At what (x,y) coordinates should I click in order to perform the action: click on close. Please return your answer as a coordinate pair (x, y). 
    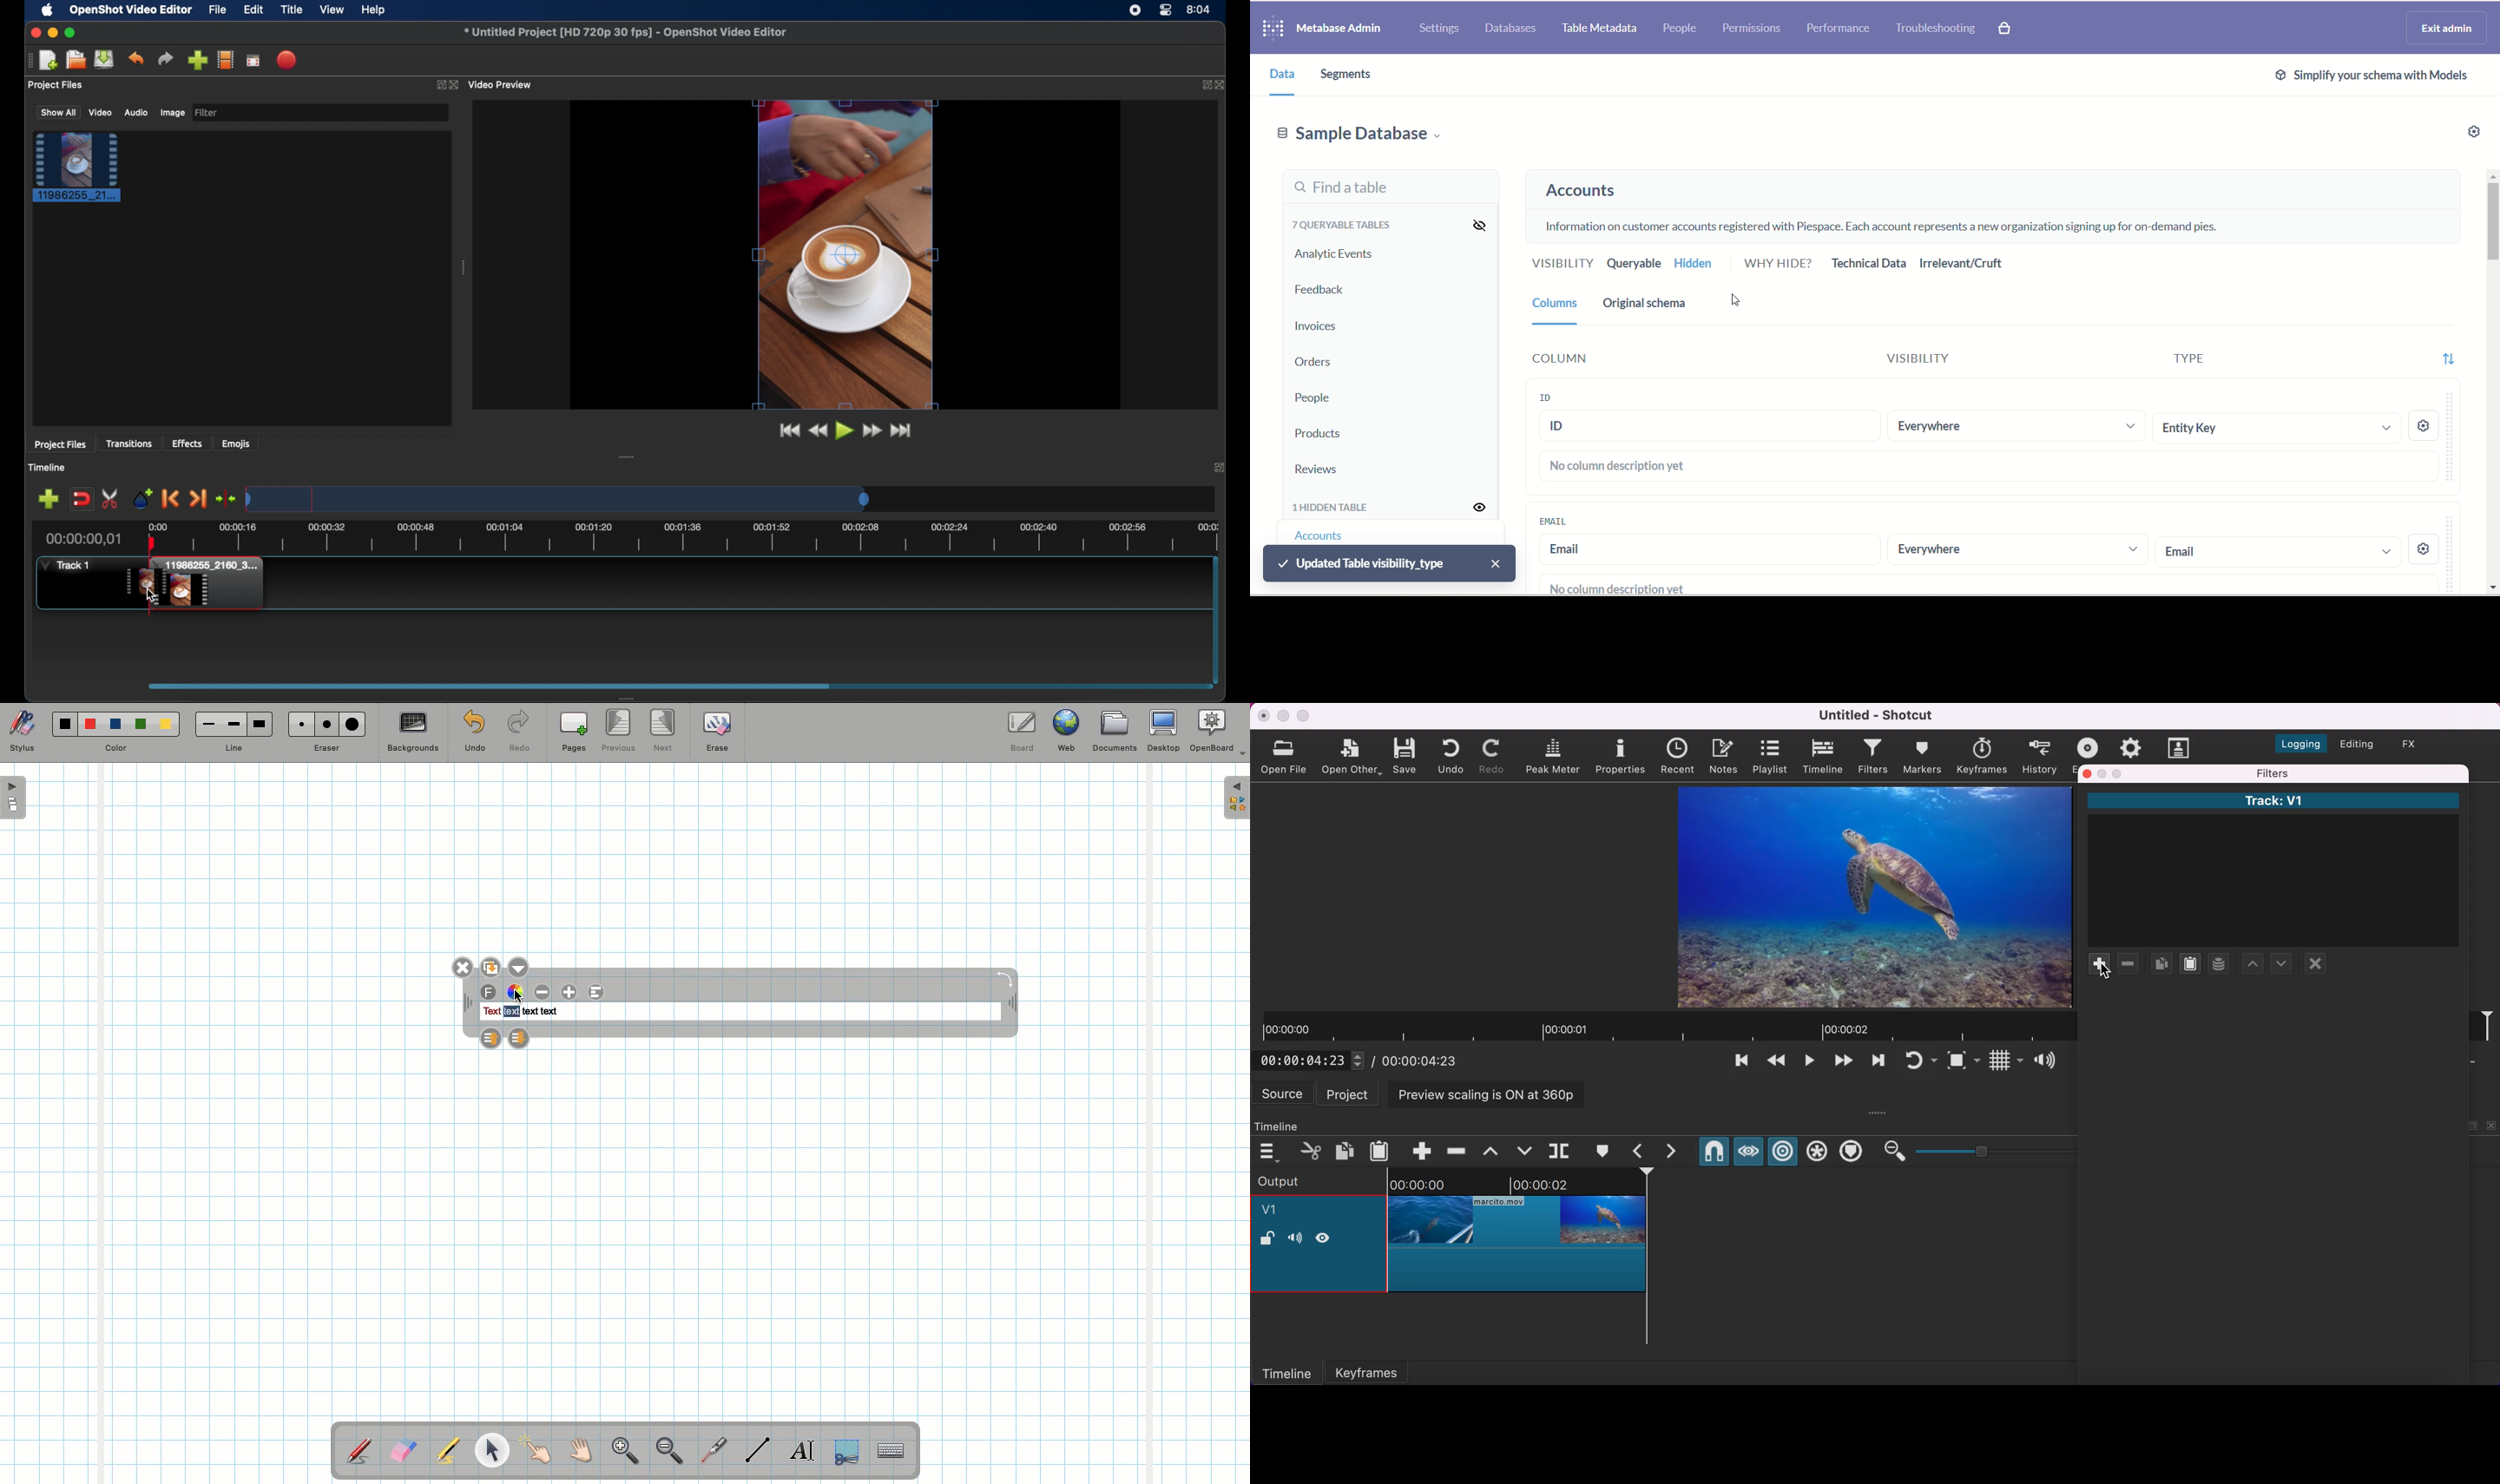
    Looking at the image, I should click on (2088, 773).